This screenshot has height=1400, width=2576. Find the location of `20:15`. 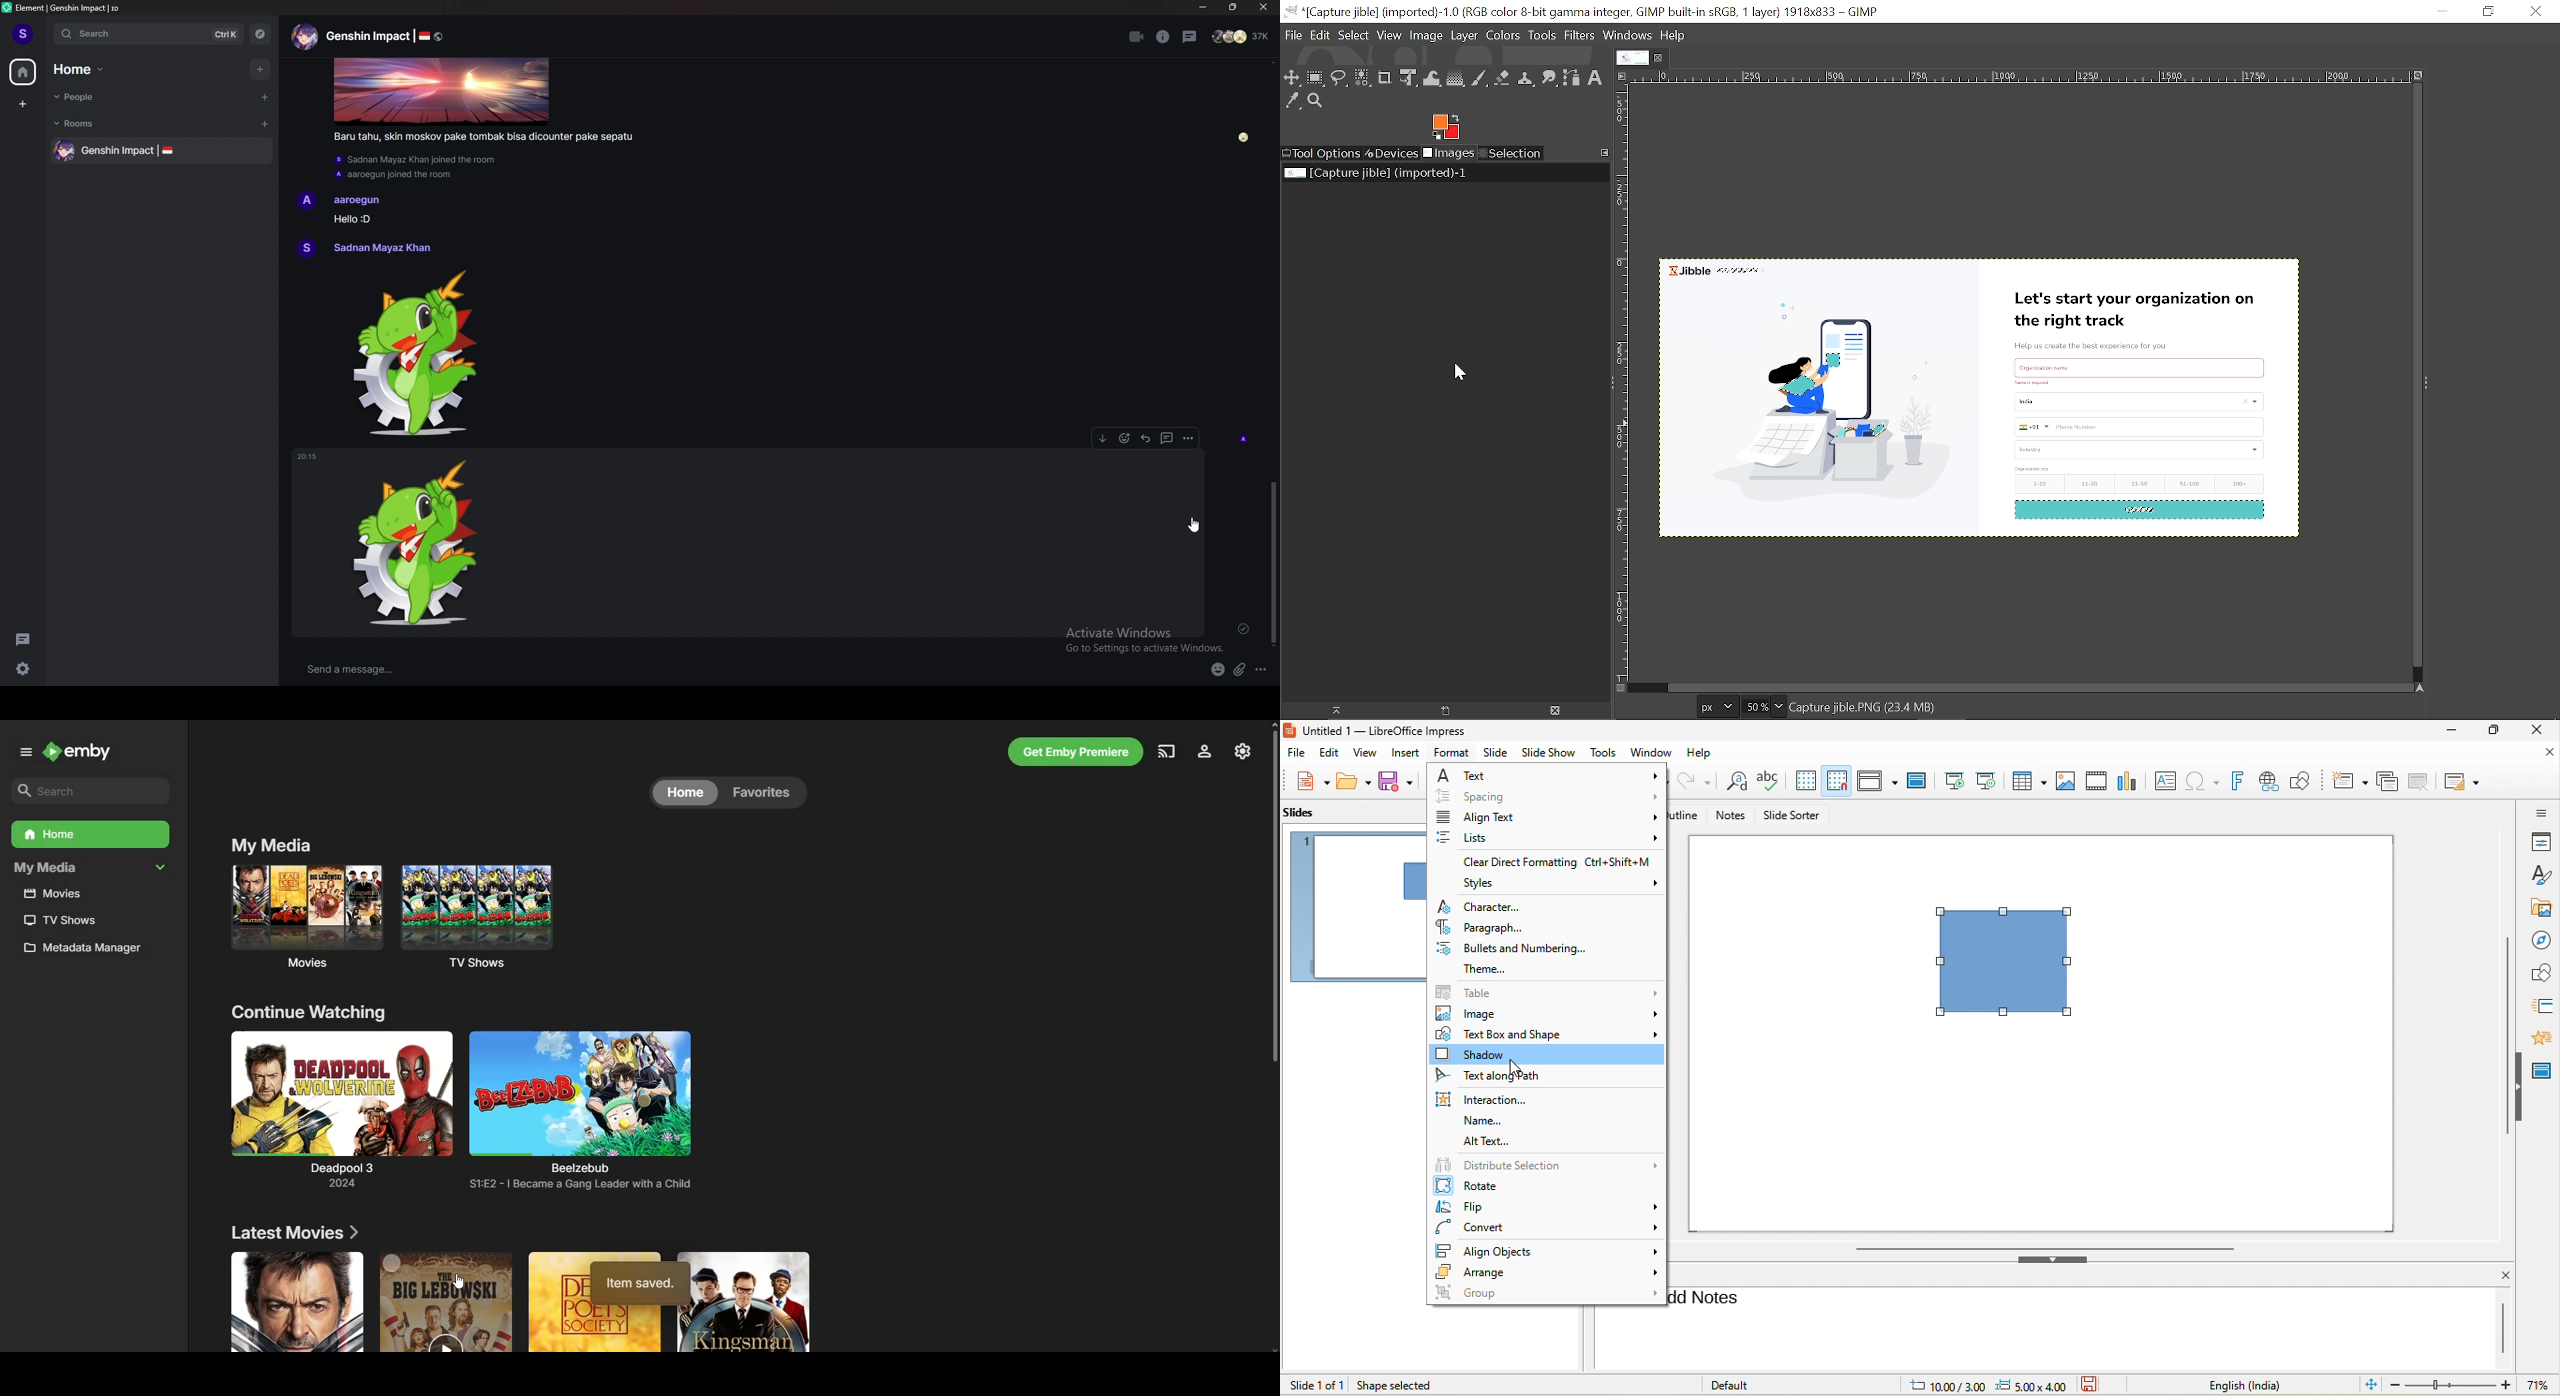

20:15 is located at coordinates (307, 457).